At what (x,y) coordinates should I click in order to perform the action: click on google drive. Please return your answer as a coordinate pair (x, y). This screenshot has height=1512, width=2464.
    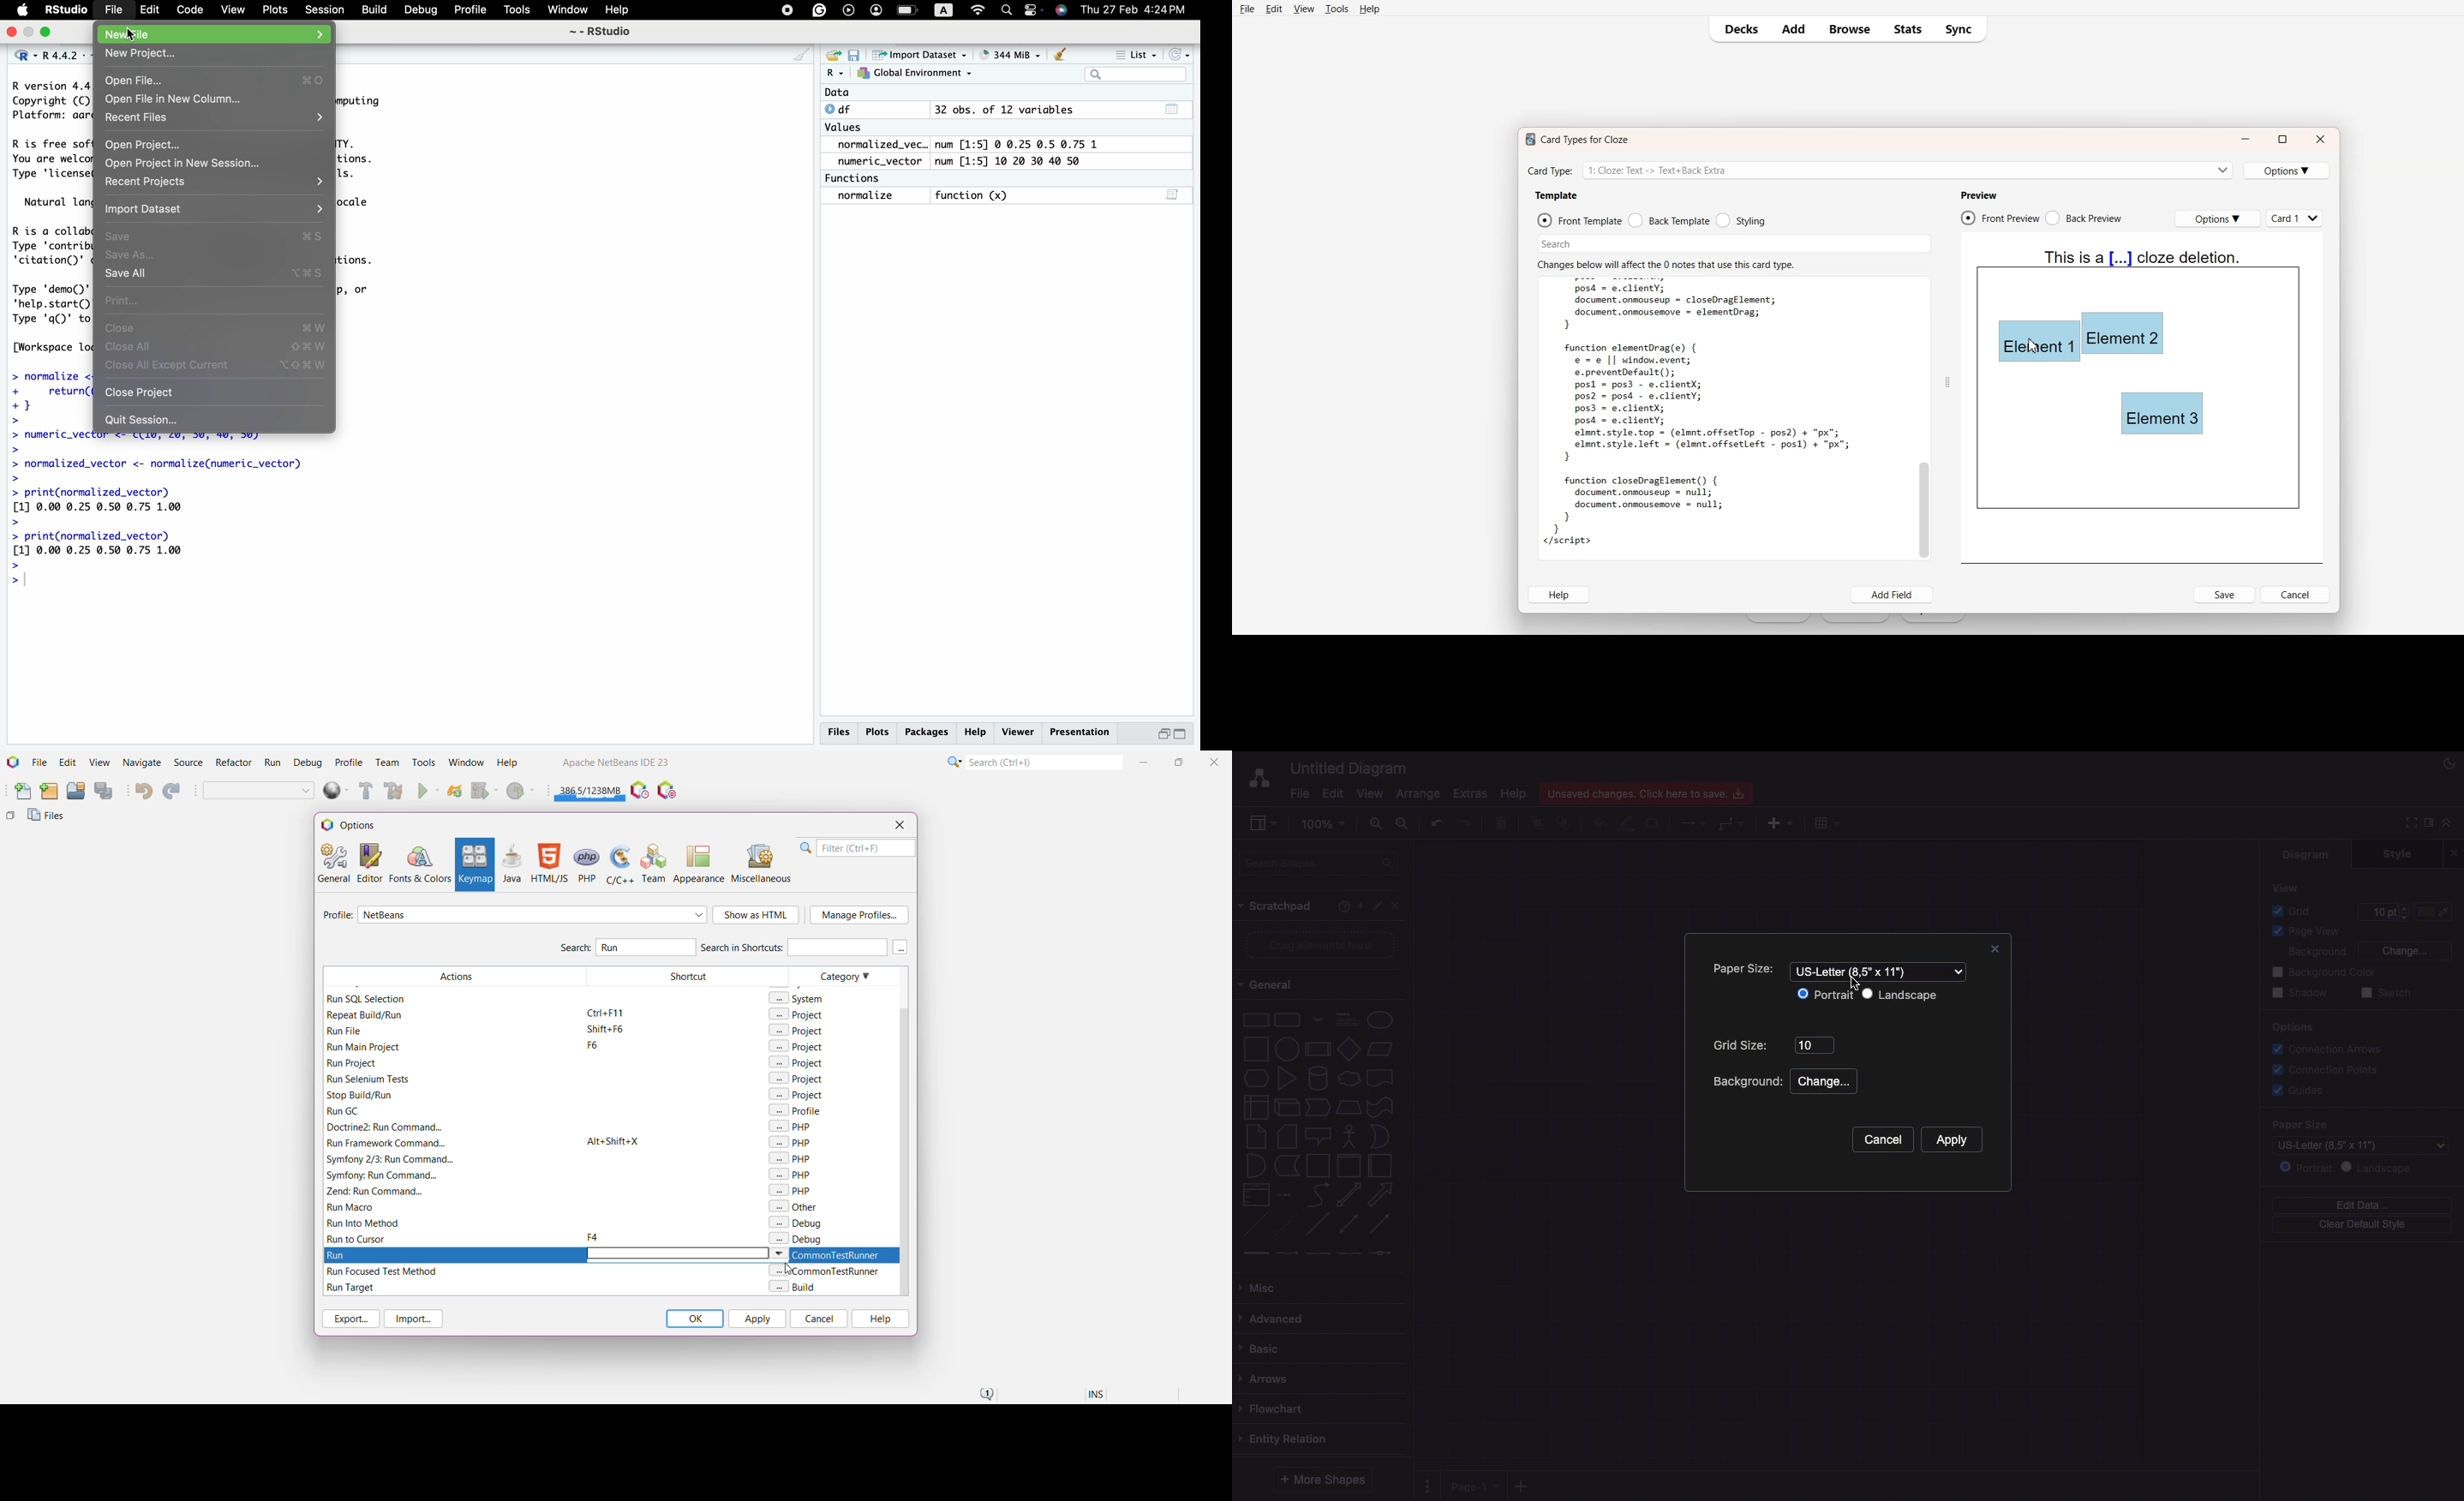
    Looking at the image, I should click on (817, 10).